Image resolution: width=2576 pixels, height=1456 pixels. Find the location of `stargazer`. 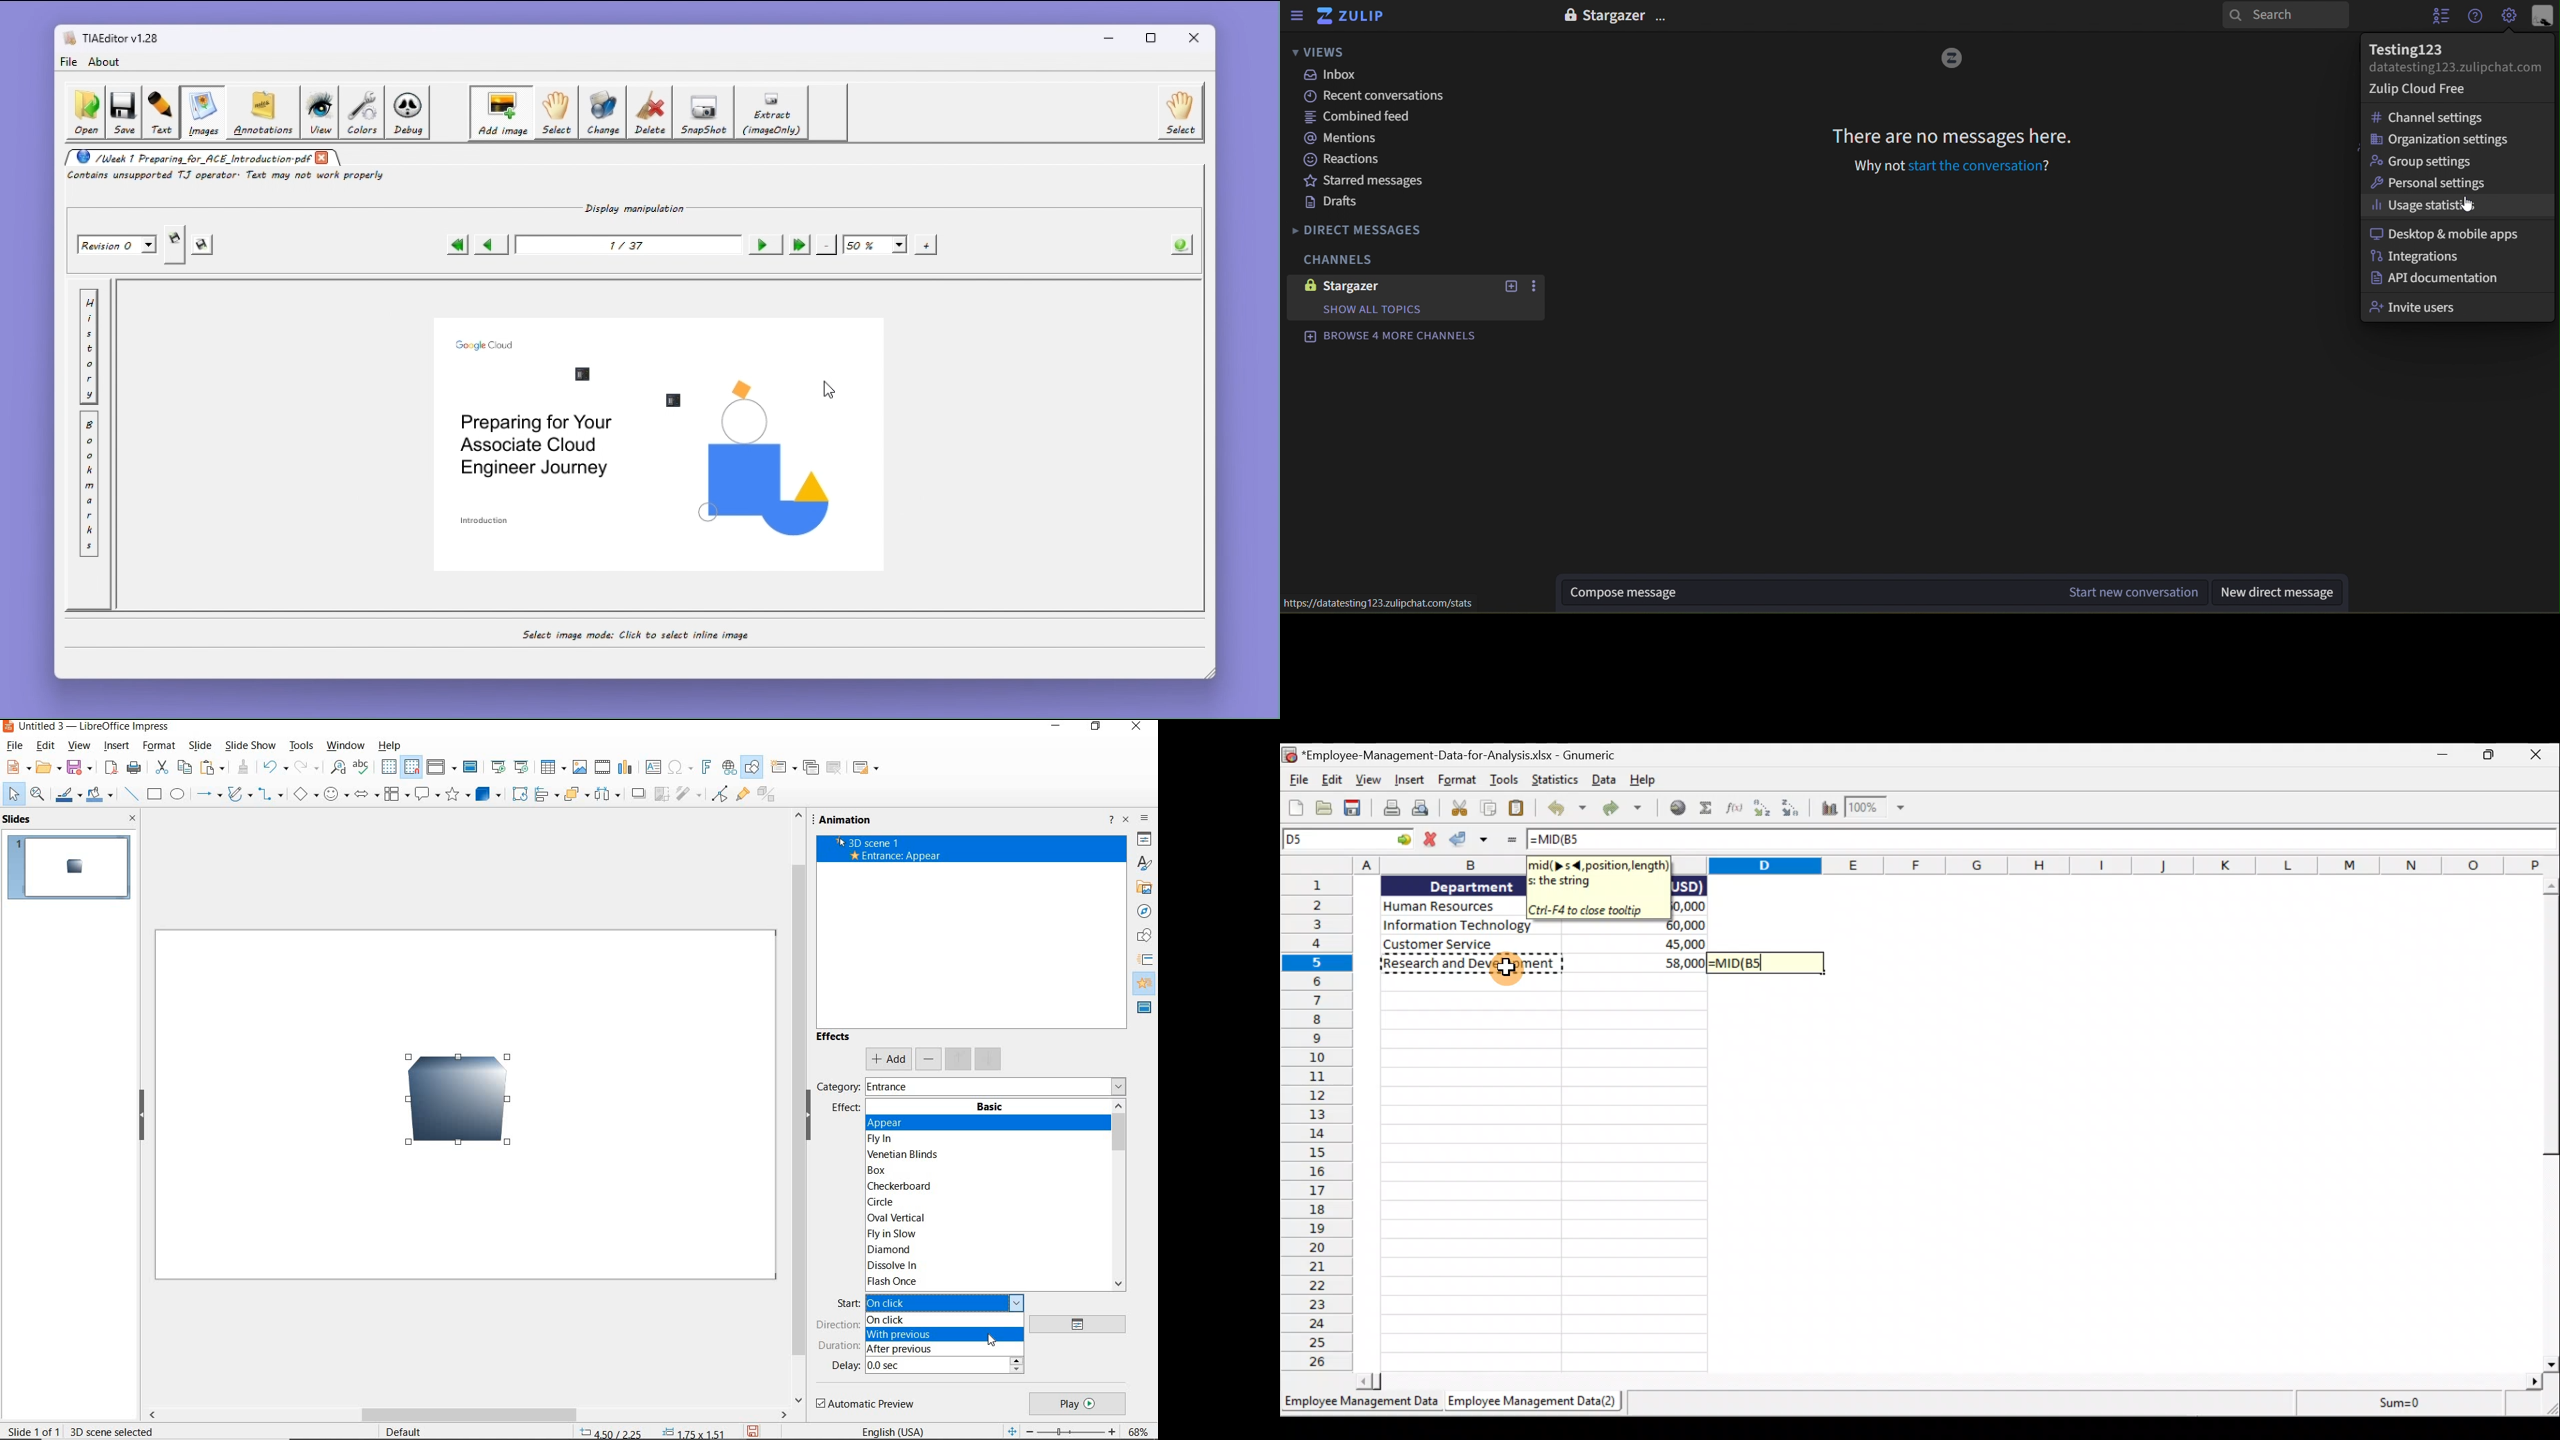

stargazer is located at coordinates (1358, 286).